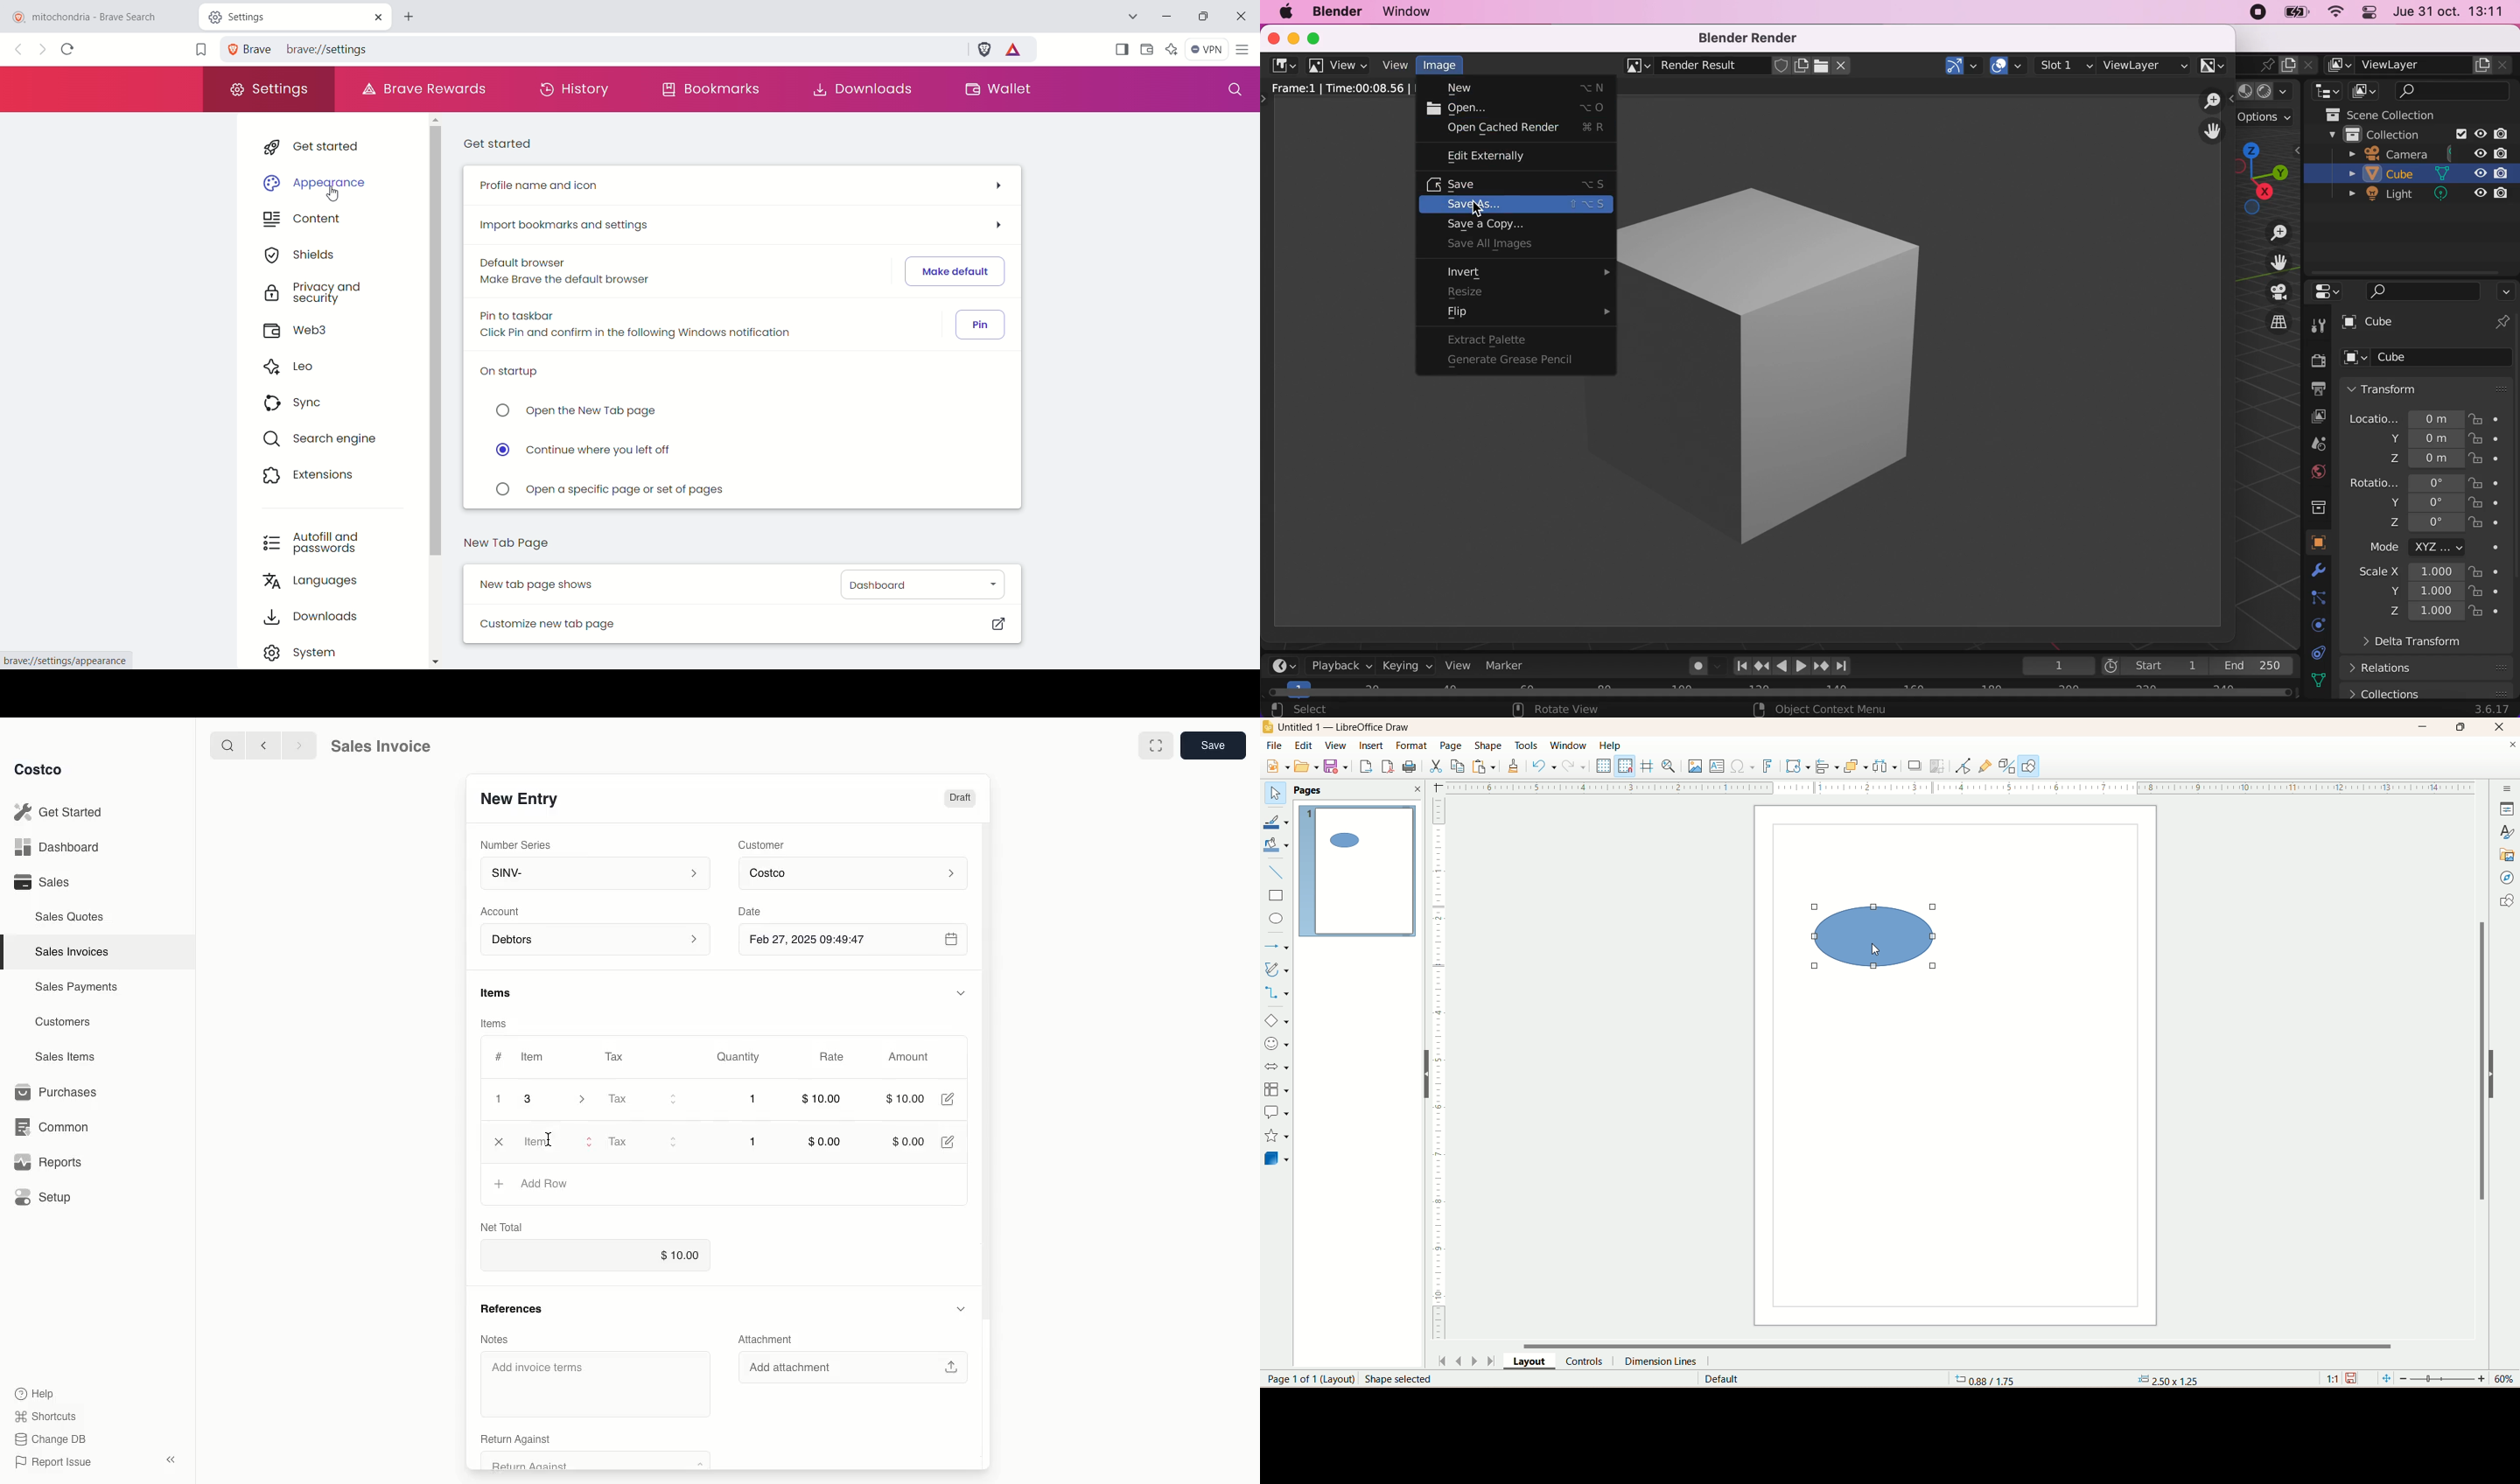 The width and height of the screenshot is (2520, 1484). What do you see at coordinates (2300, 15) in the screenshot?
I see `battery` at bounding box center [2300, 15].